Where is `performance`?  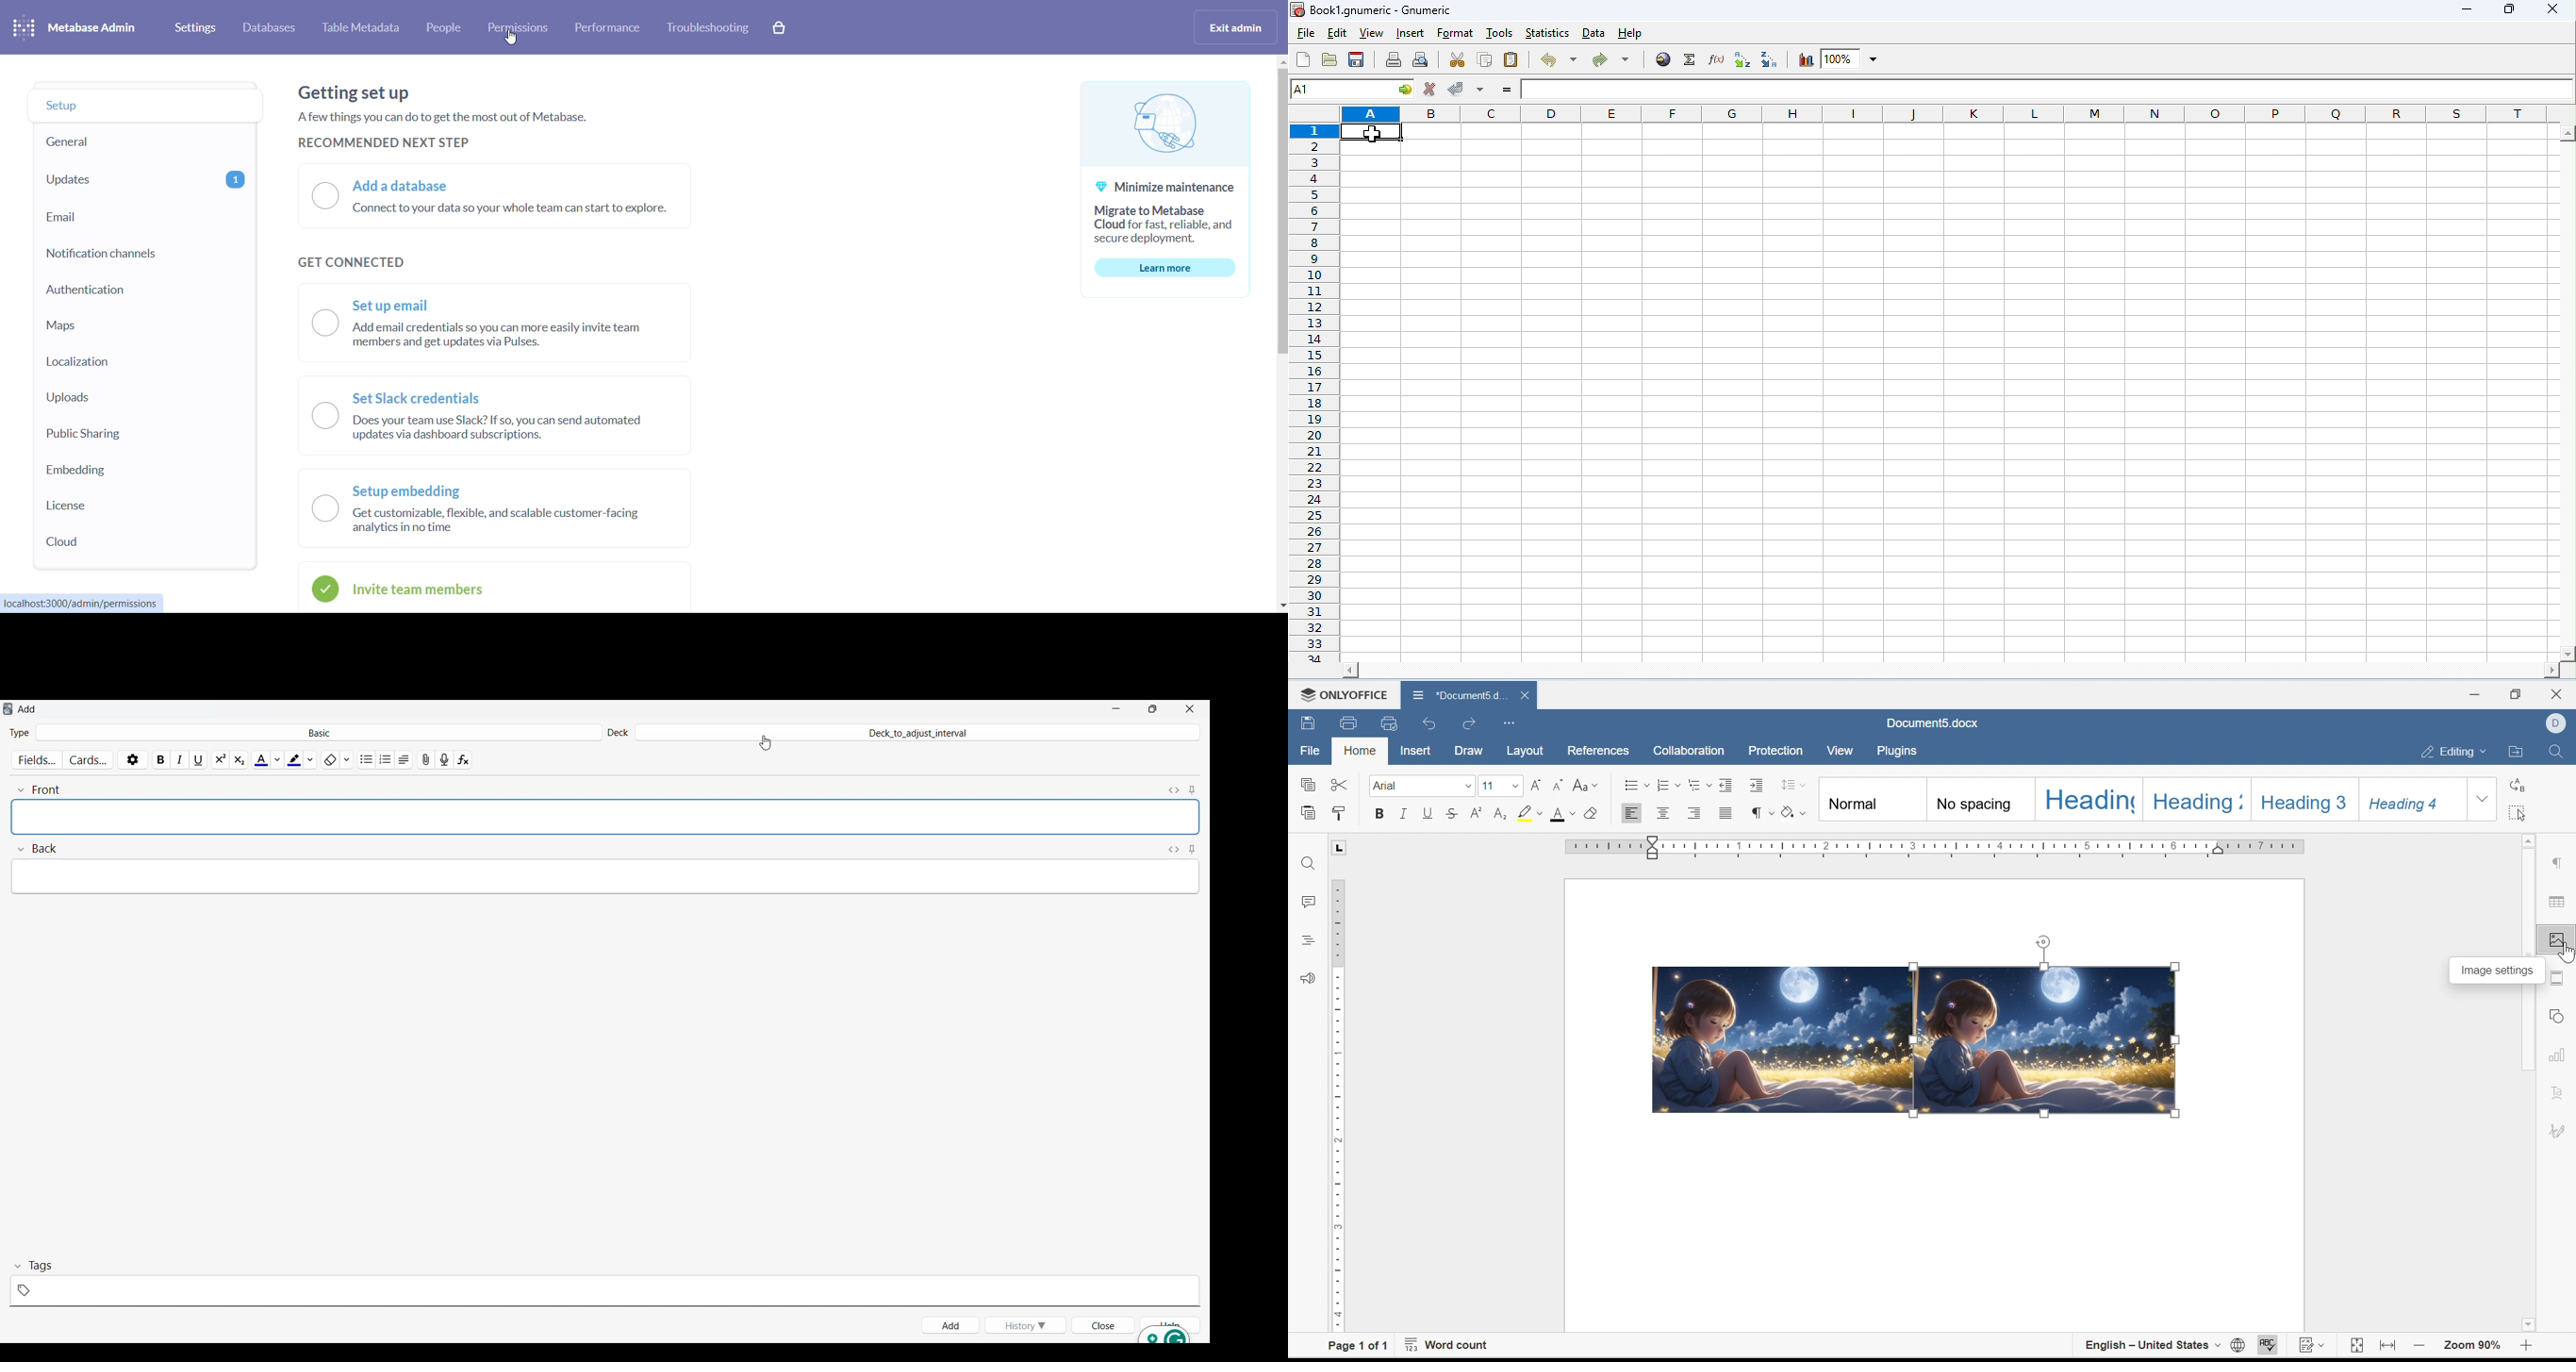 performance is located at coordinates (610, 31).